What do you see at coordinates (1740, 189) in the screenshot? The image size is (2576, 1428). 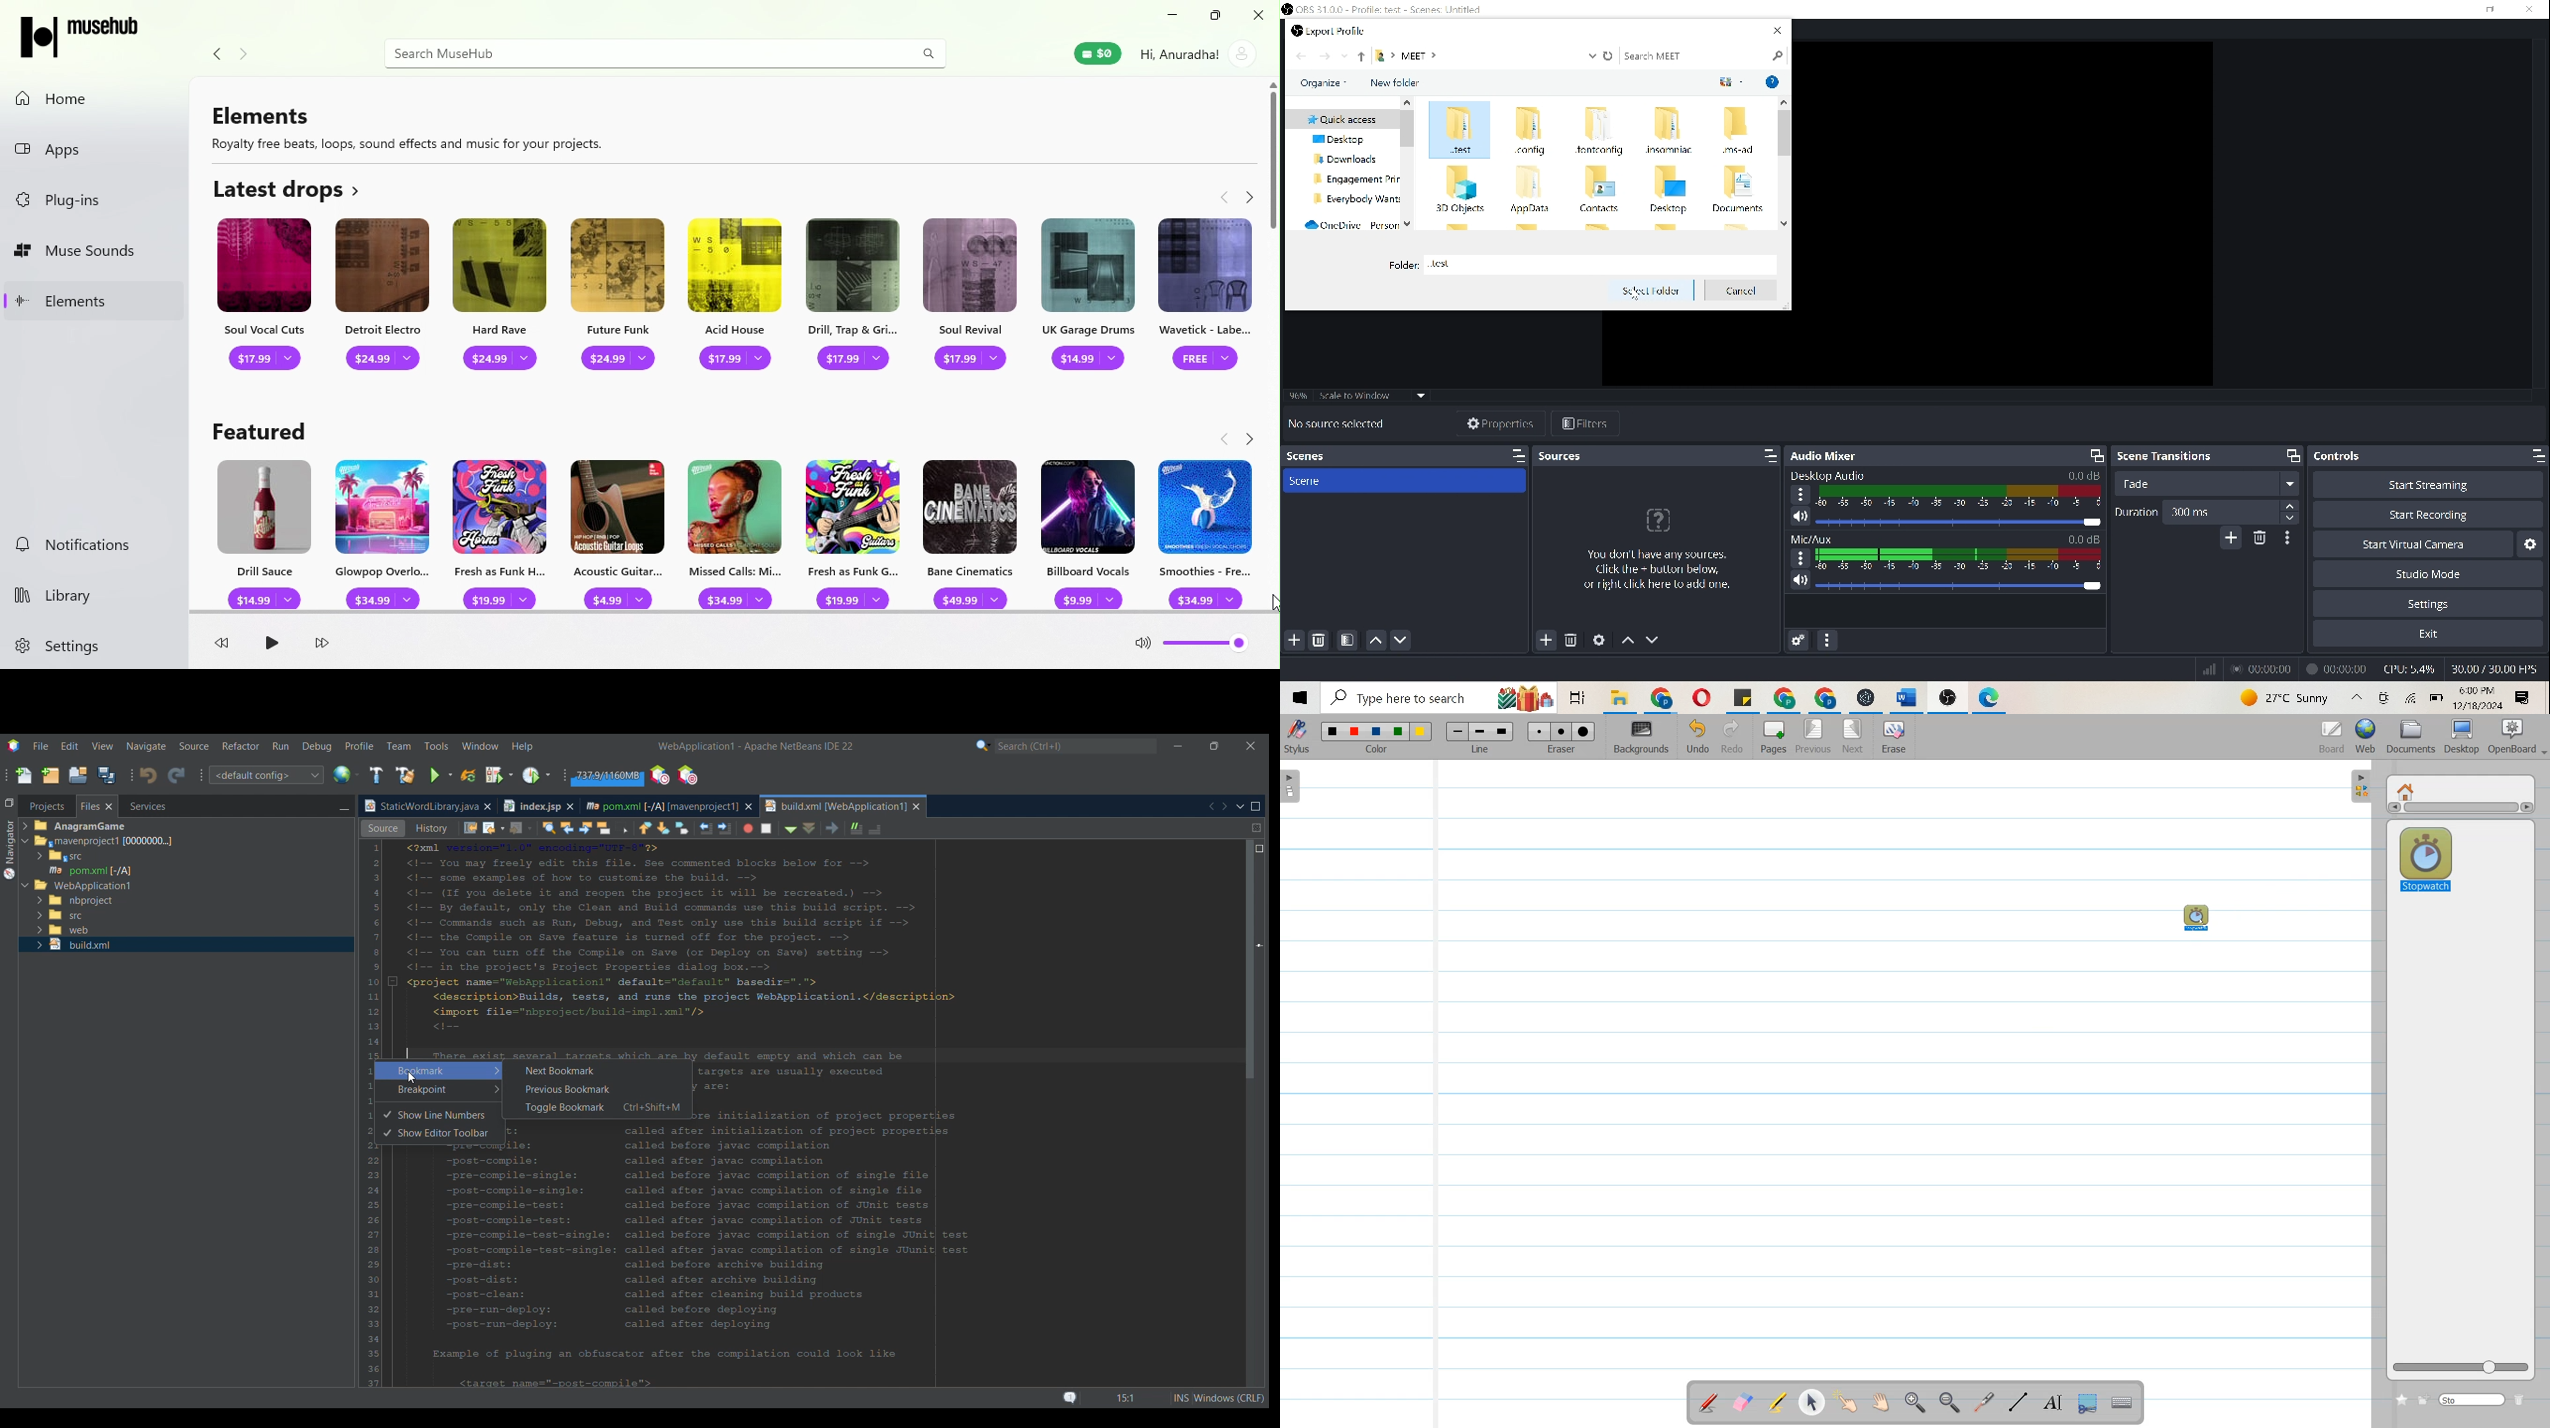 I see `Documents` at bounding box center [1740, 189].